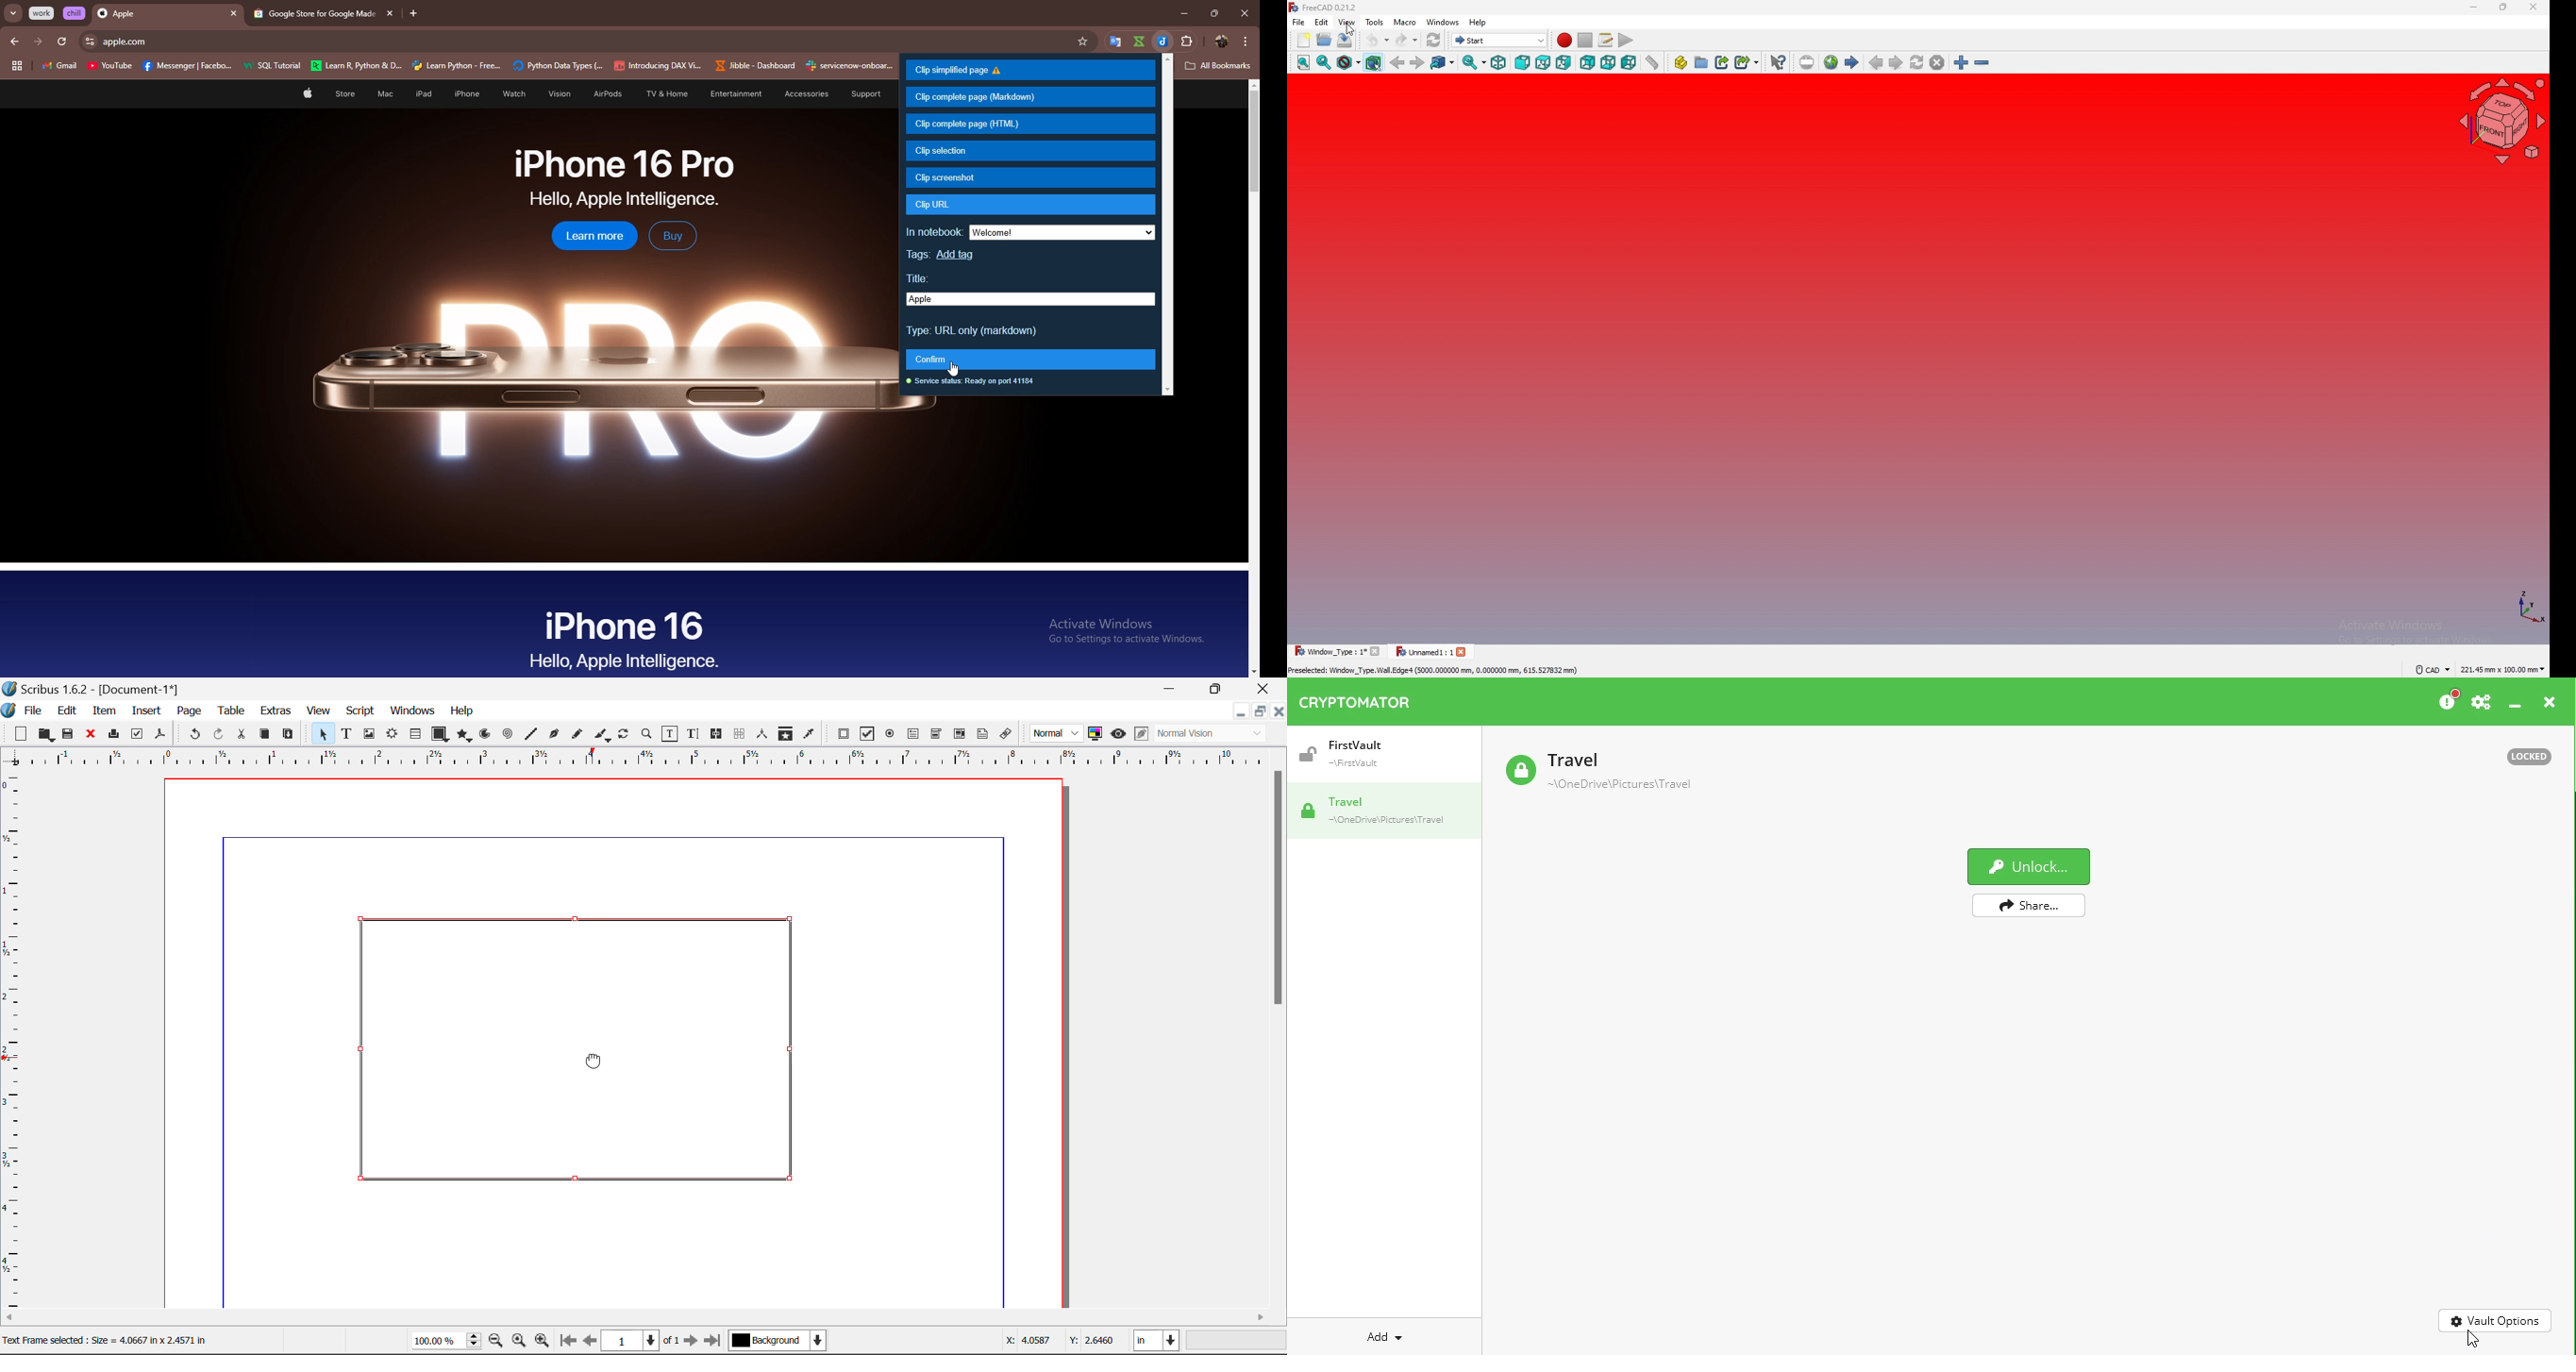  Describe the element at coordinates (346, 733) in the screenshot. I see `Text Frame Selected` at that location.